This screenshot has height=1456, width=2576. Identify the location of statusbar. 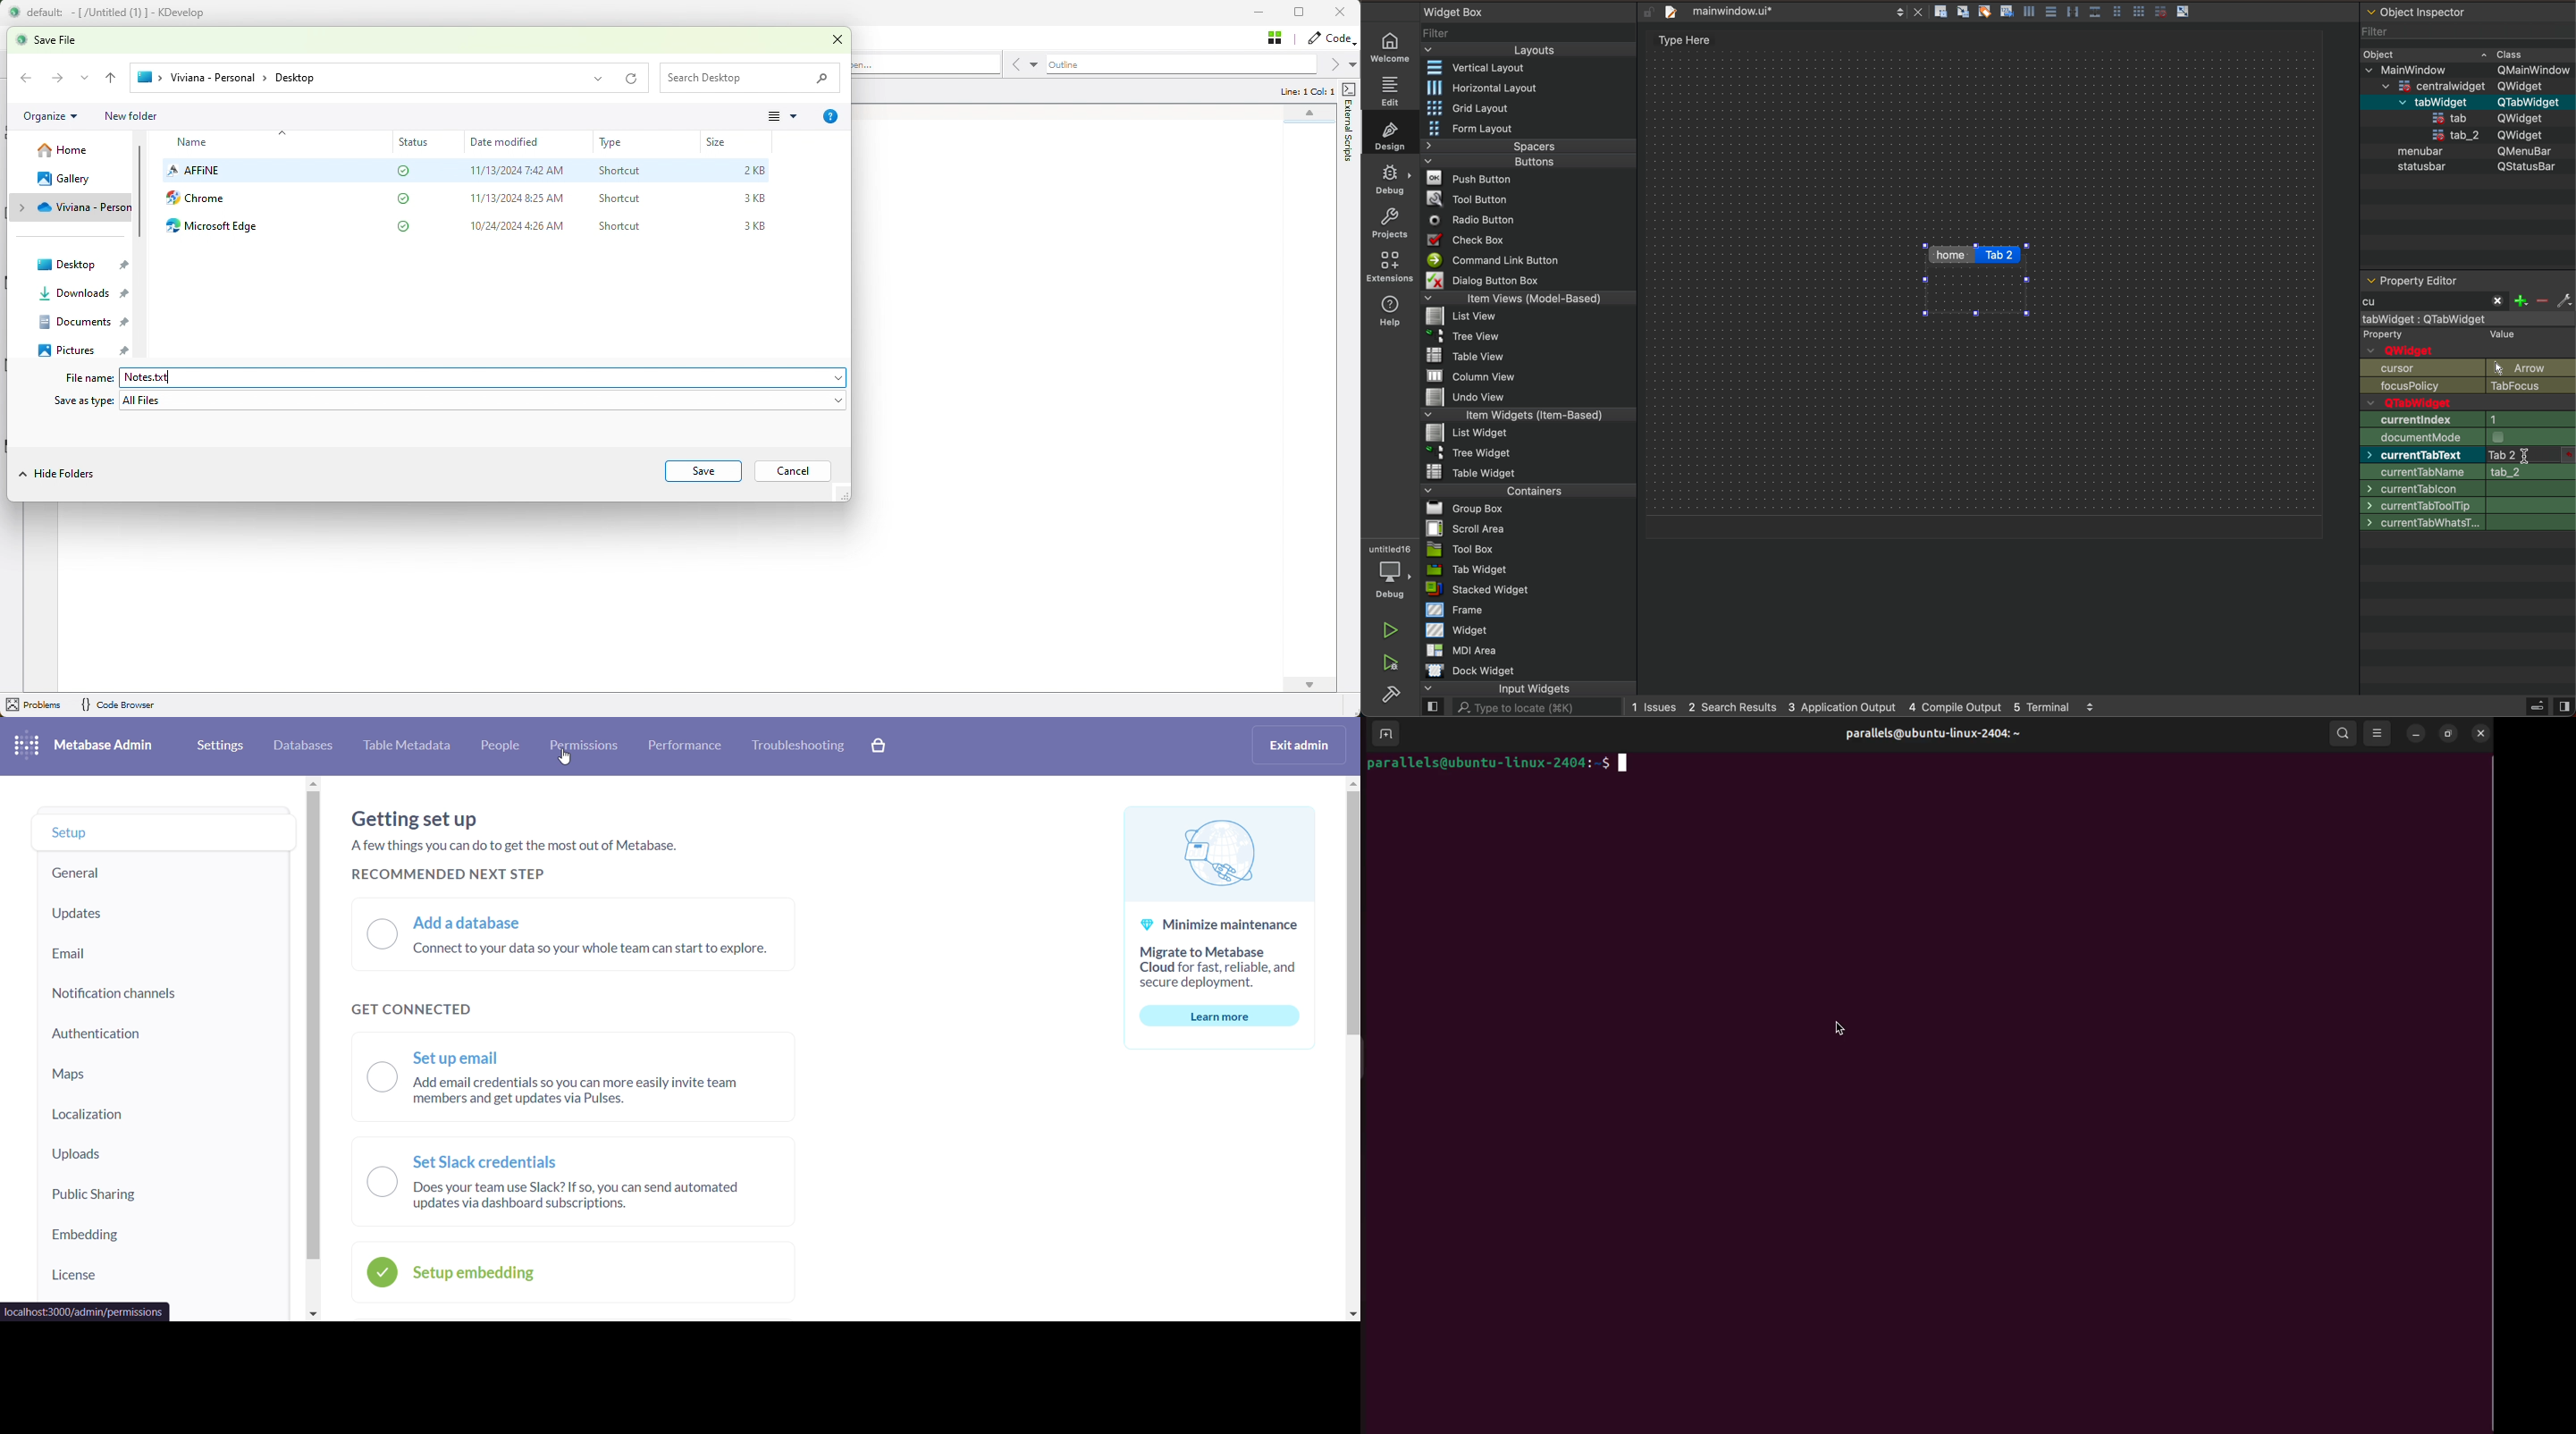
(2424, 168).